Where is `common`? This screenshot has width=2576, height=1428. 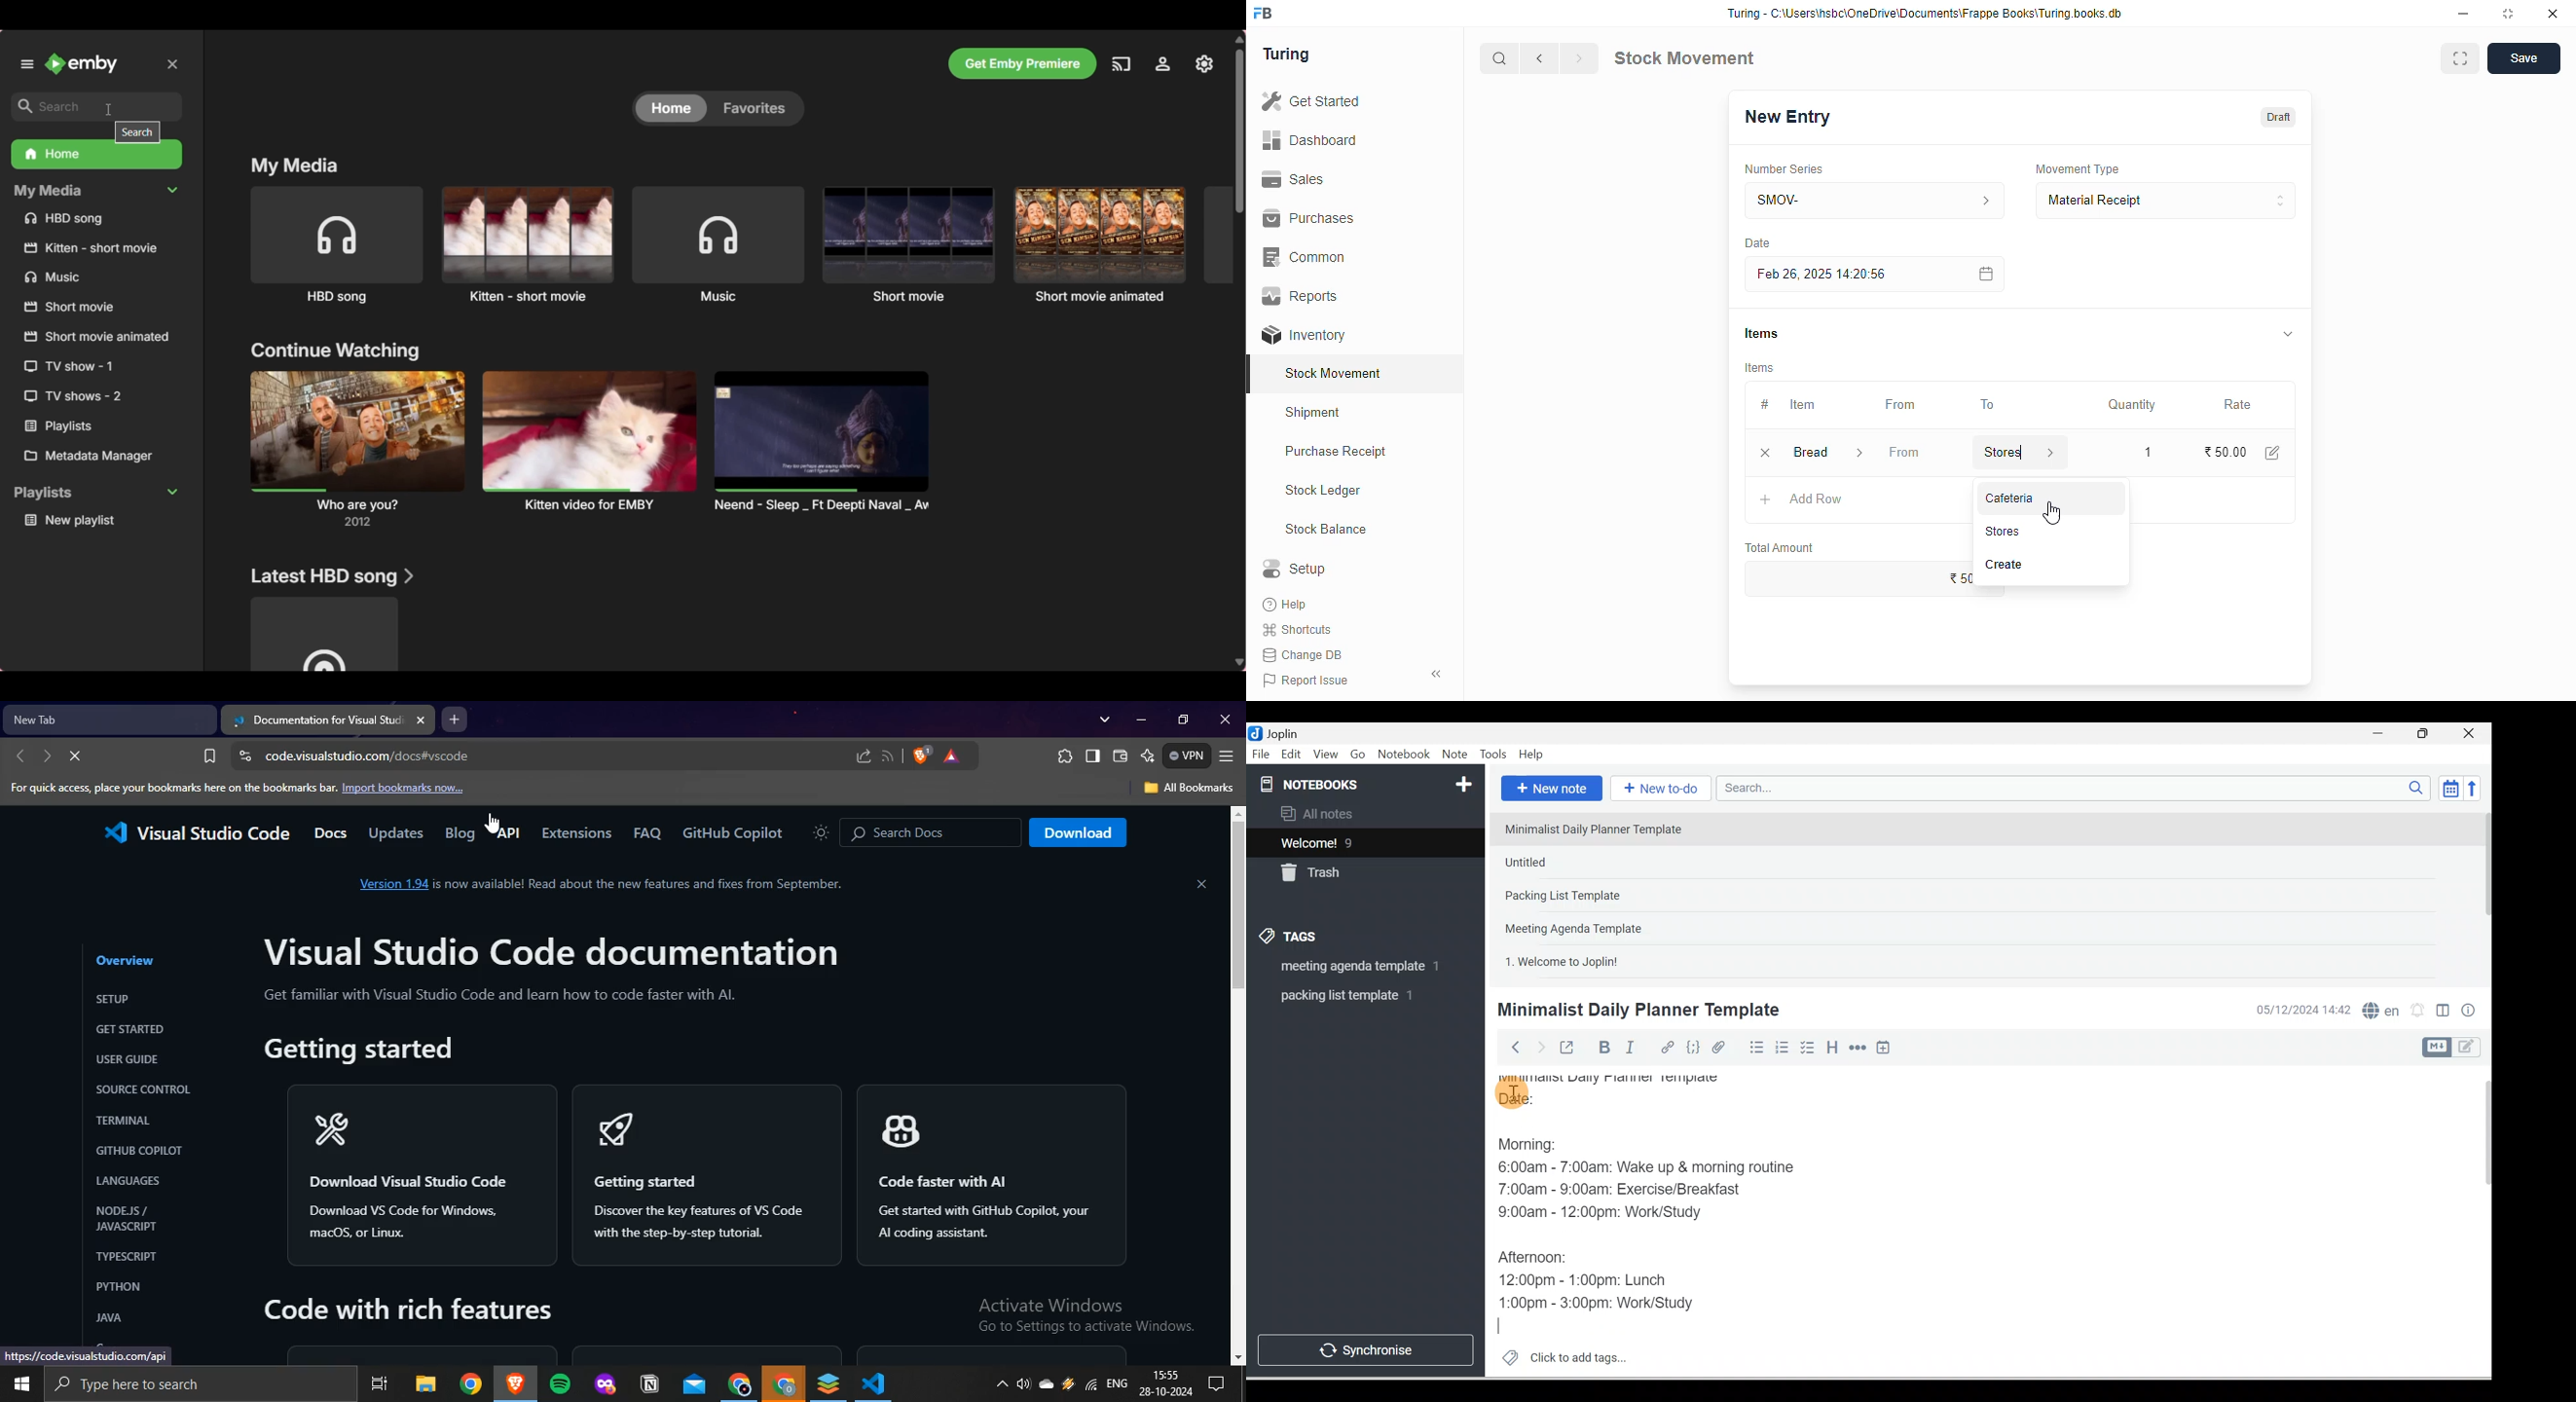
common is located at coordinates (1306, 257).